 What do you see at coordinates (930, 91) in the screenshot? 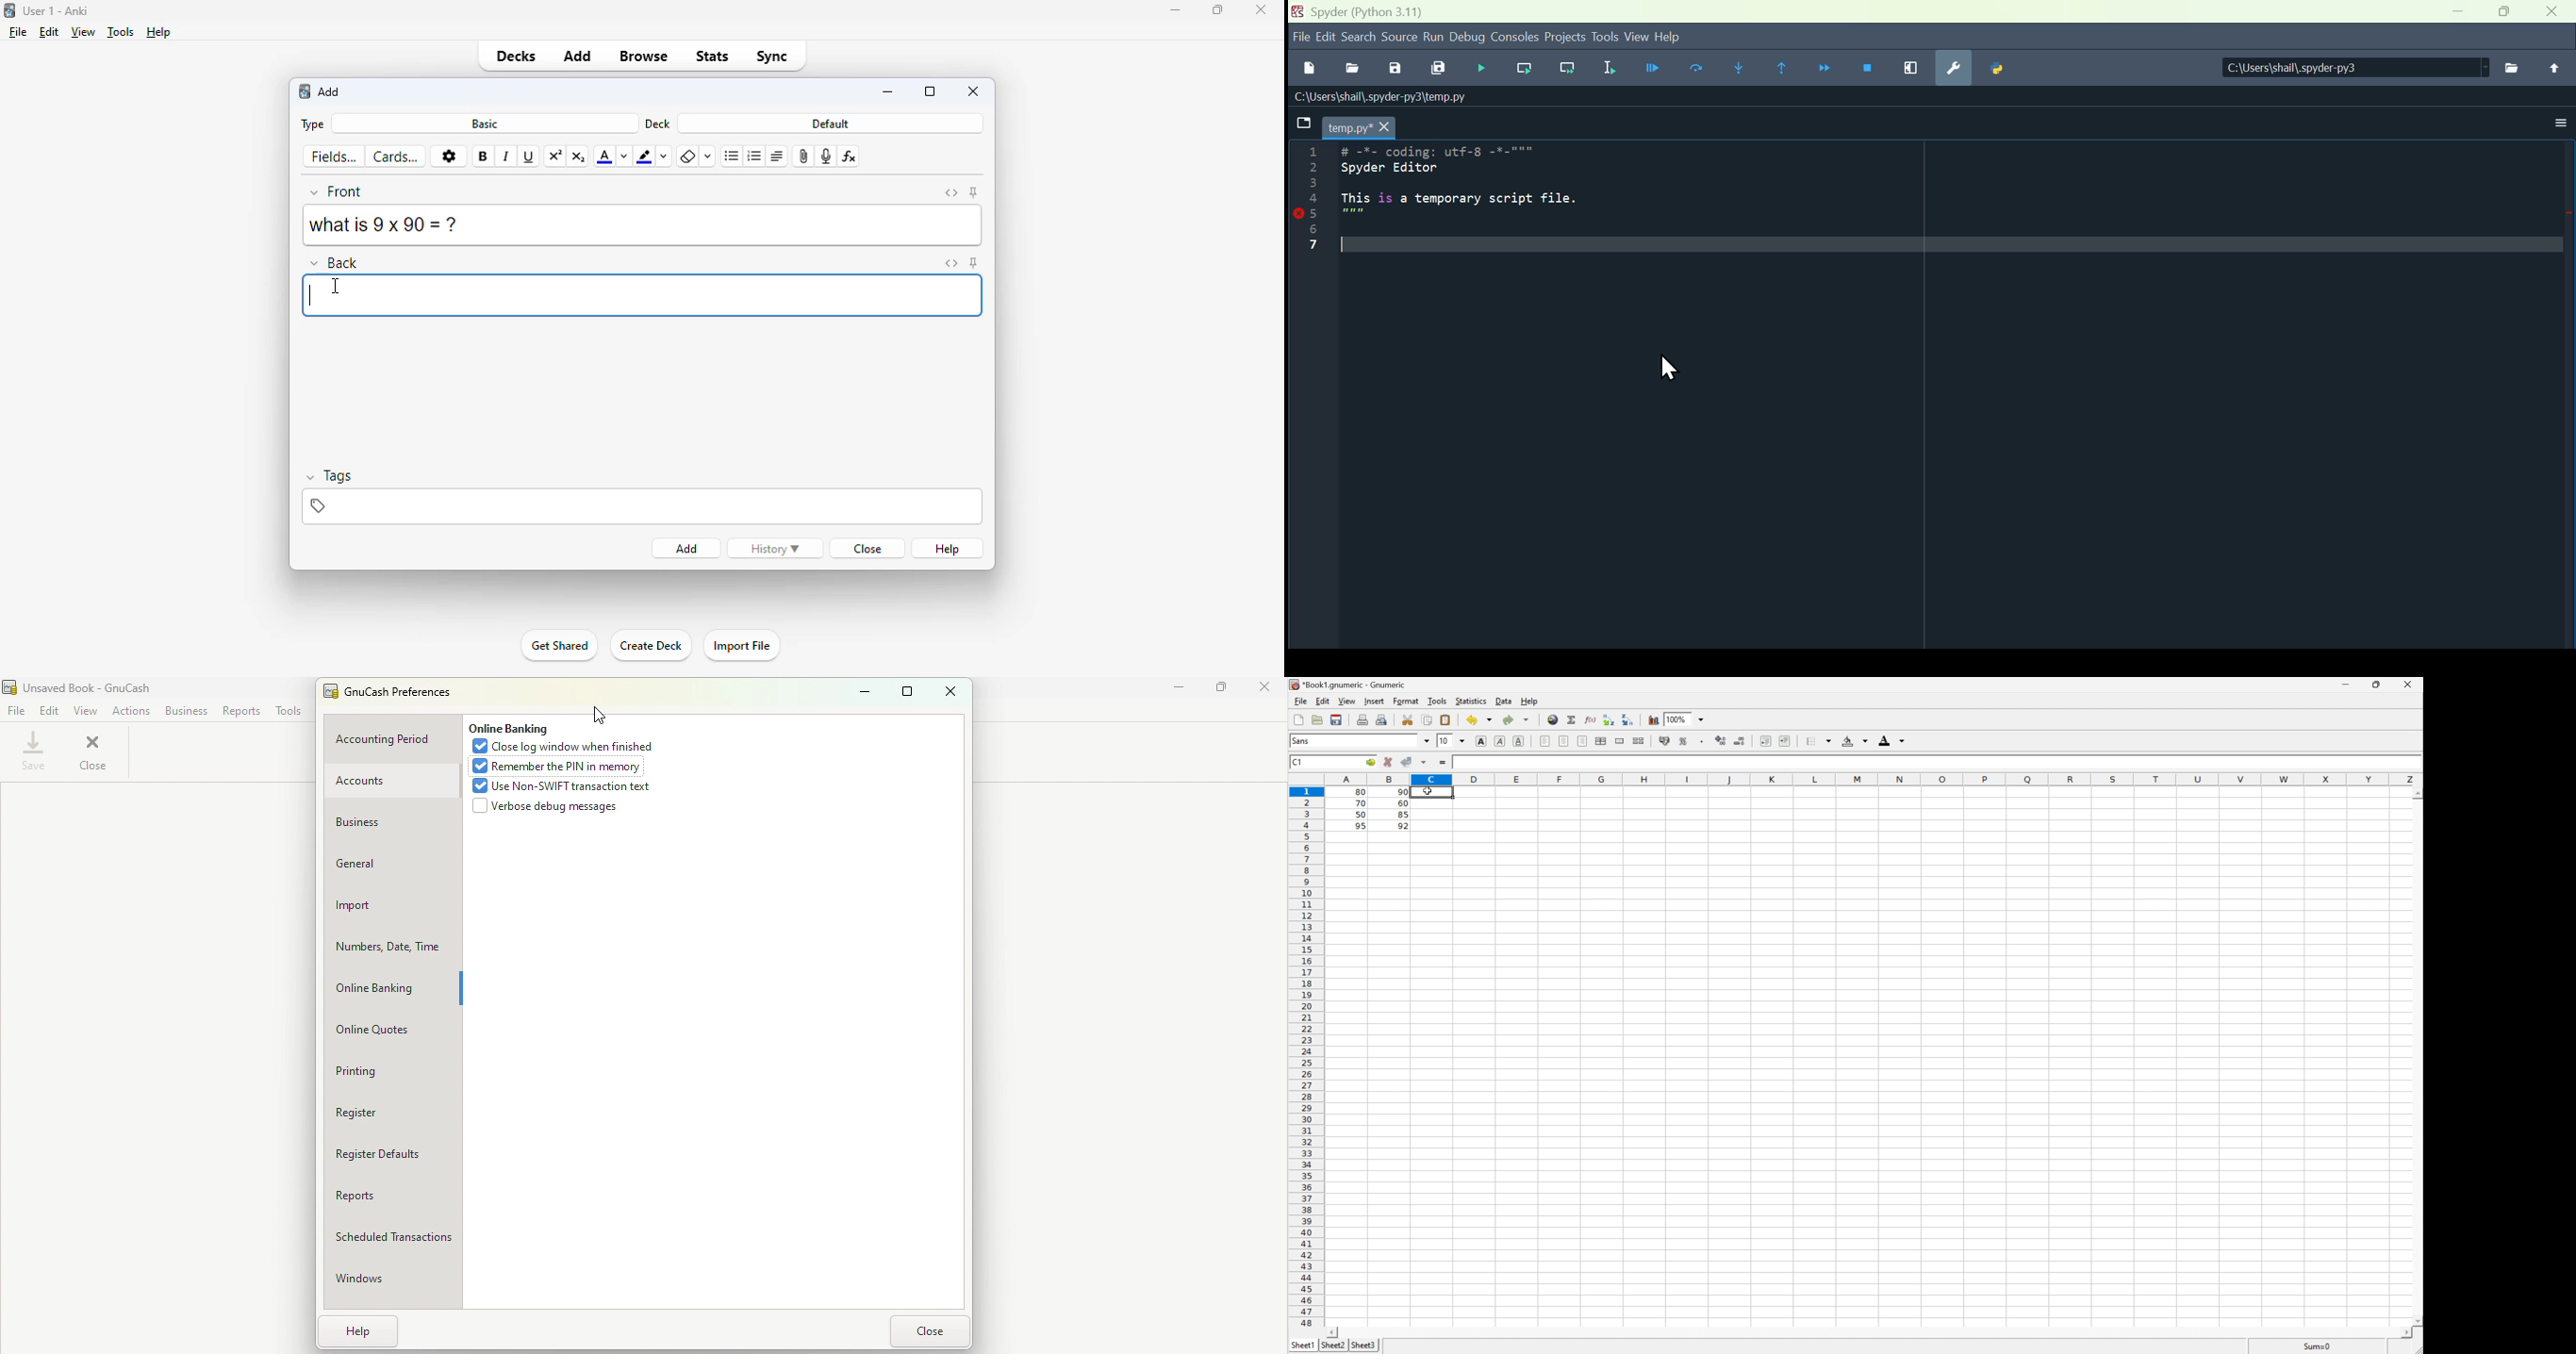
I see `maximize` at bounding box center [930, 91].